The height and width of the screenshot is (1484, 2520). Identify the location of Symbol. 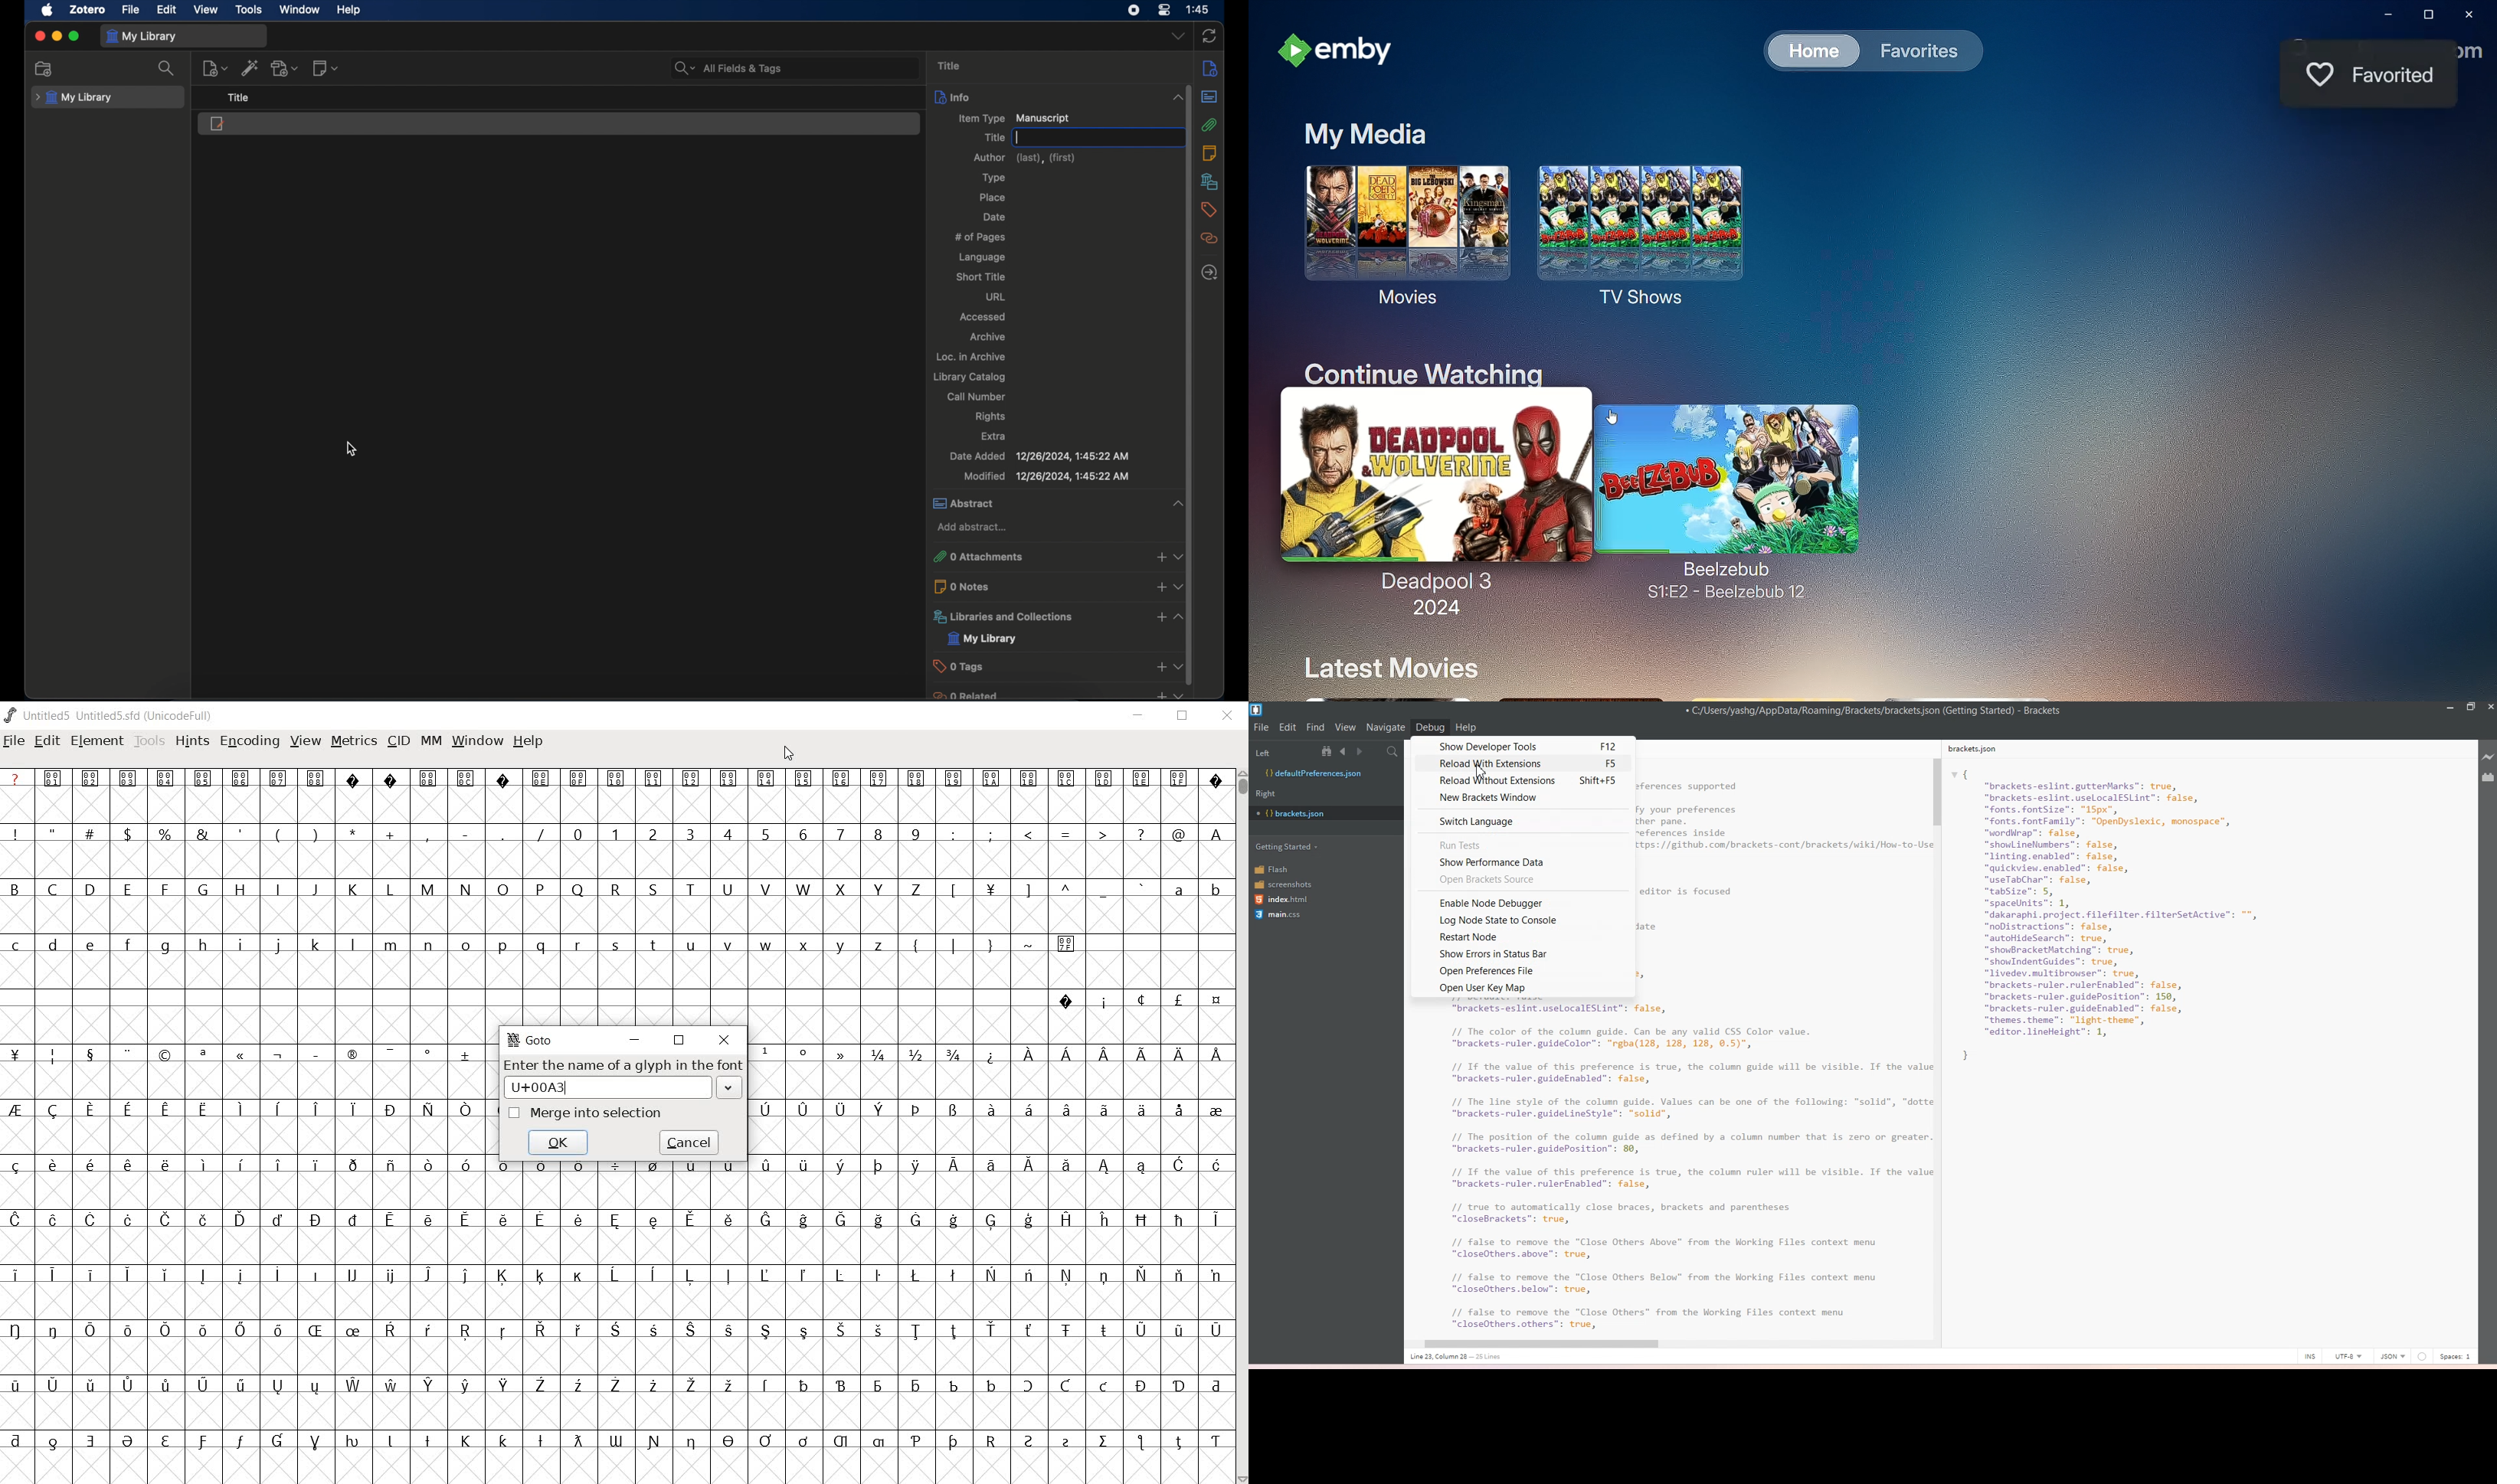
(990, 1440).